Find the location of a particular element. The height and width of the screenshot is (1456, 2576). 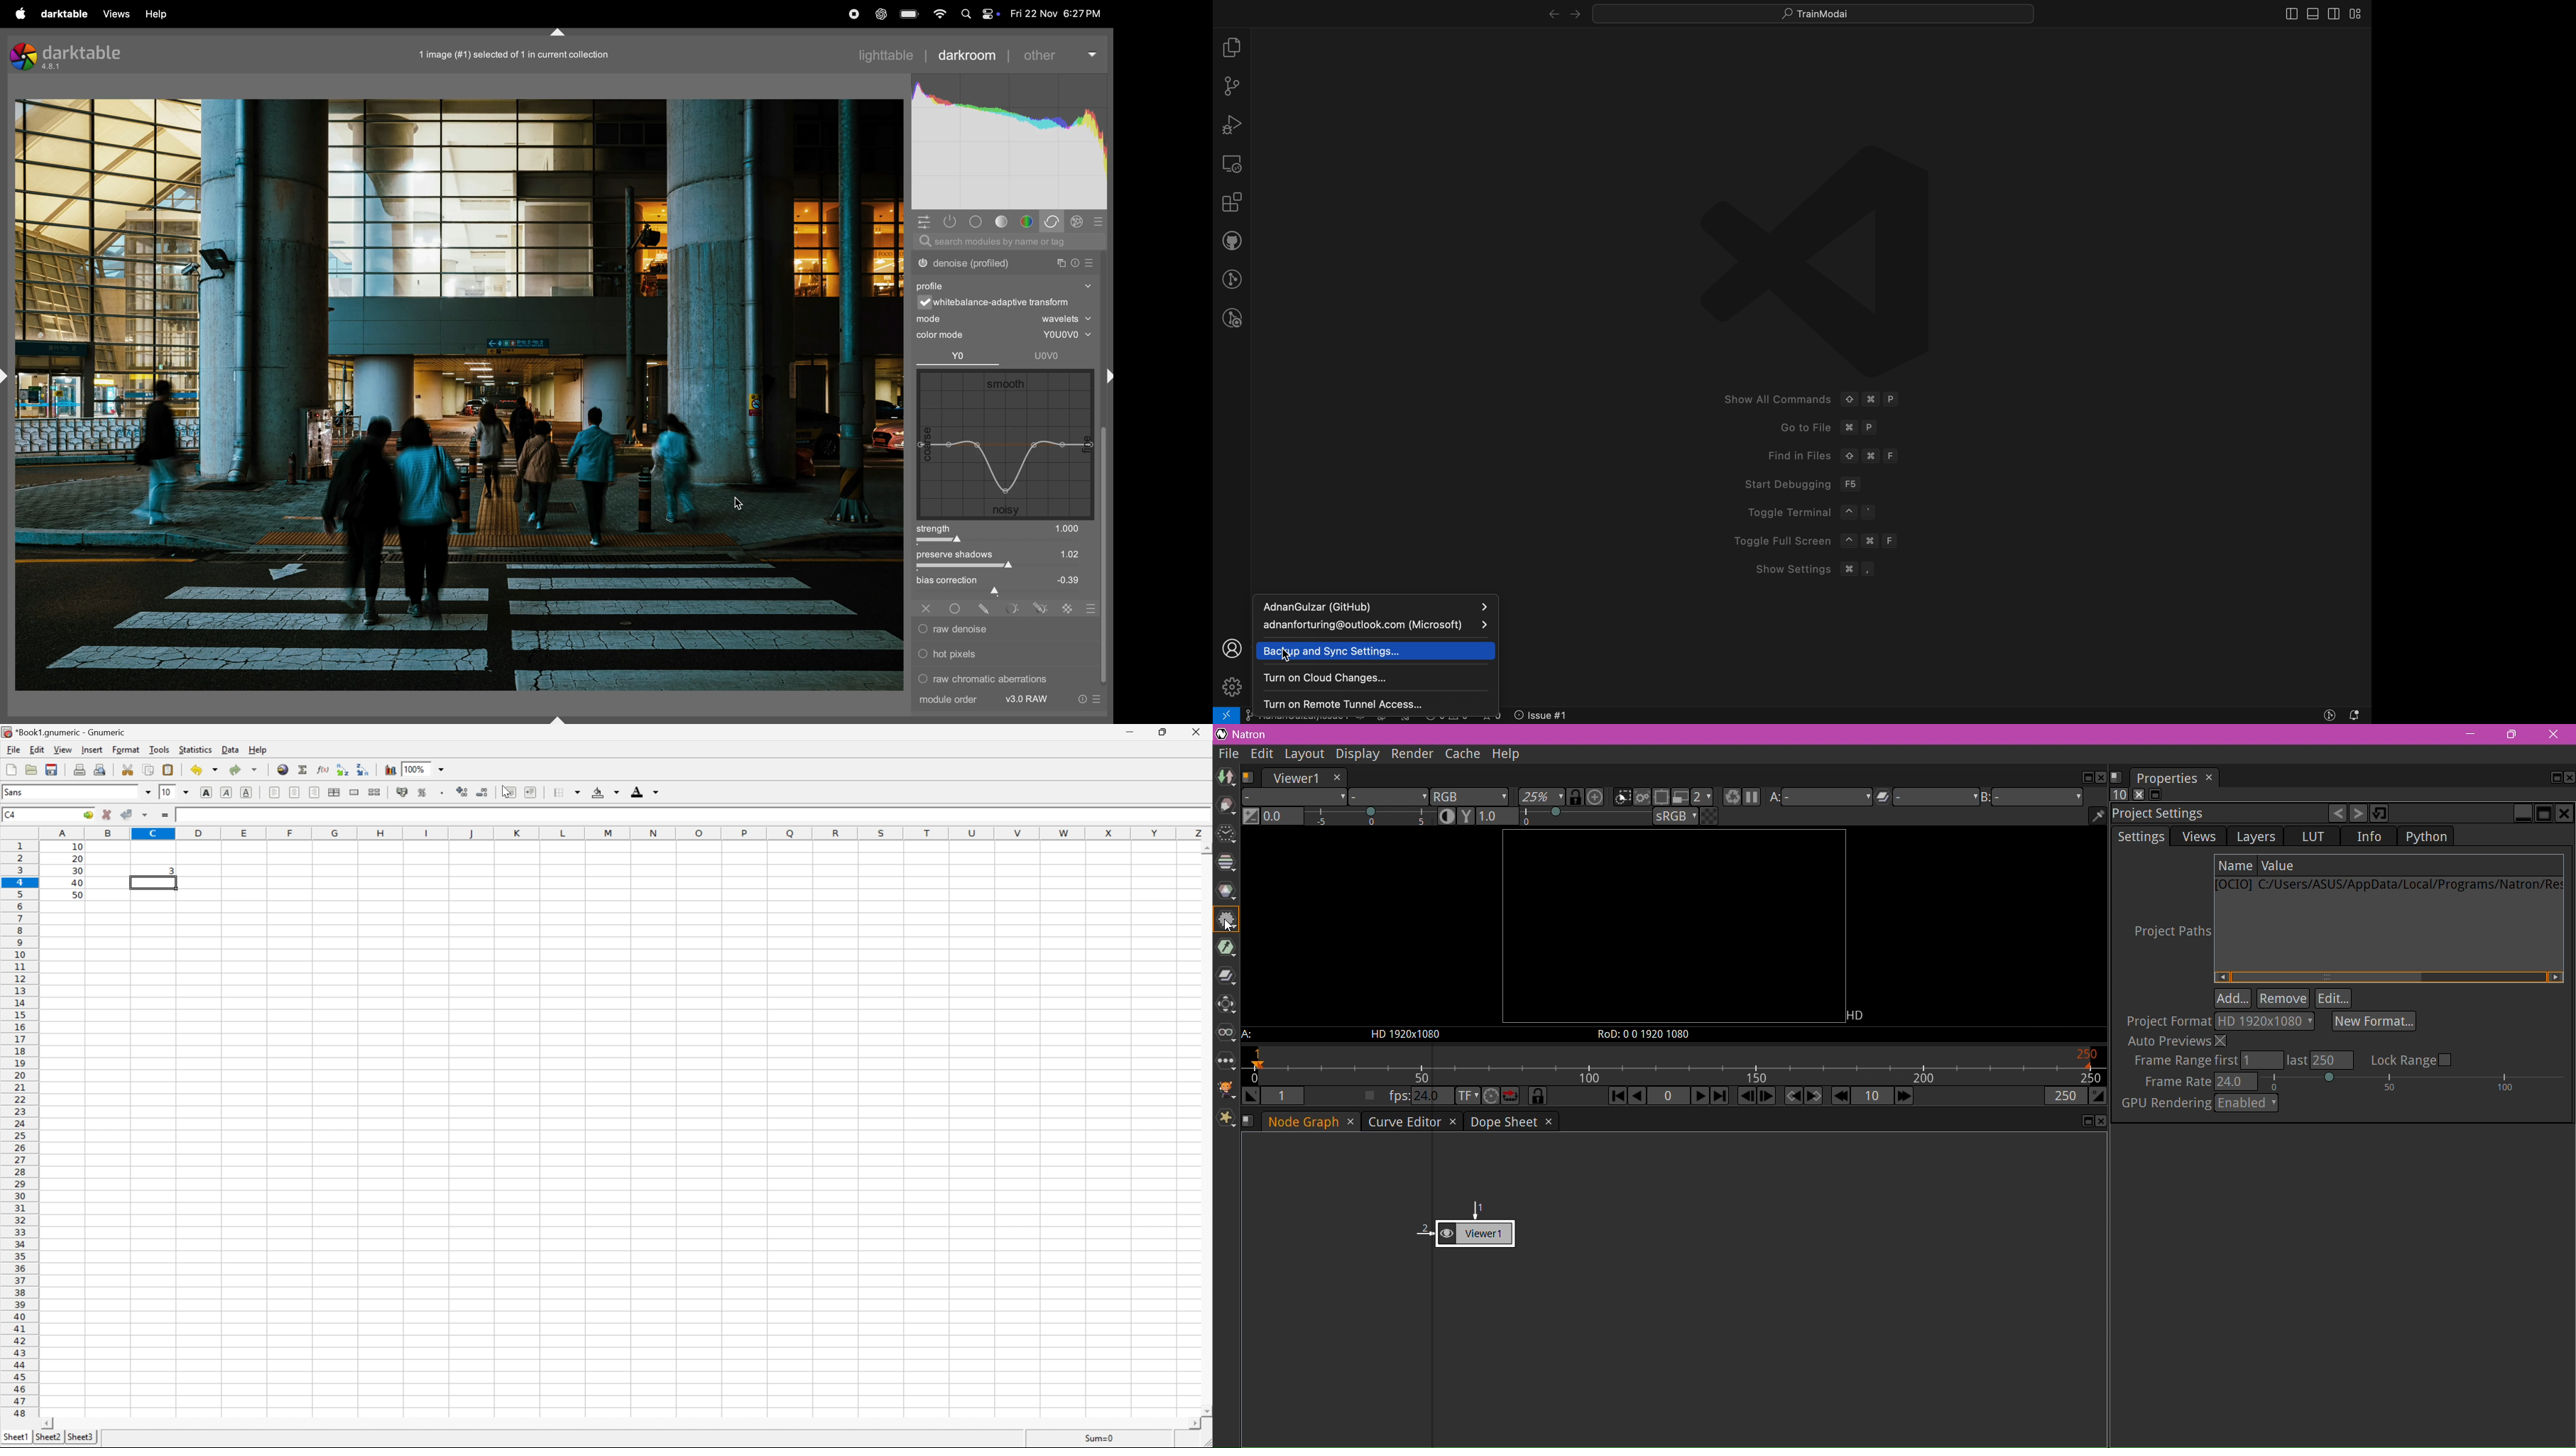

presets is located at coordinates (1089, 263).